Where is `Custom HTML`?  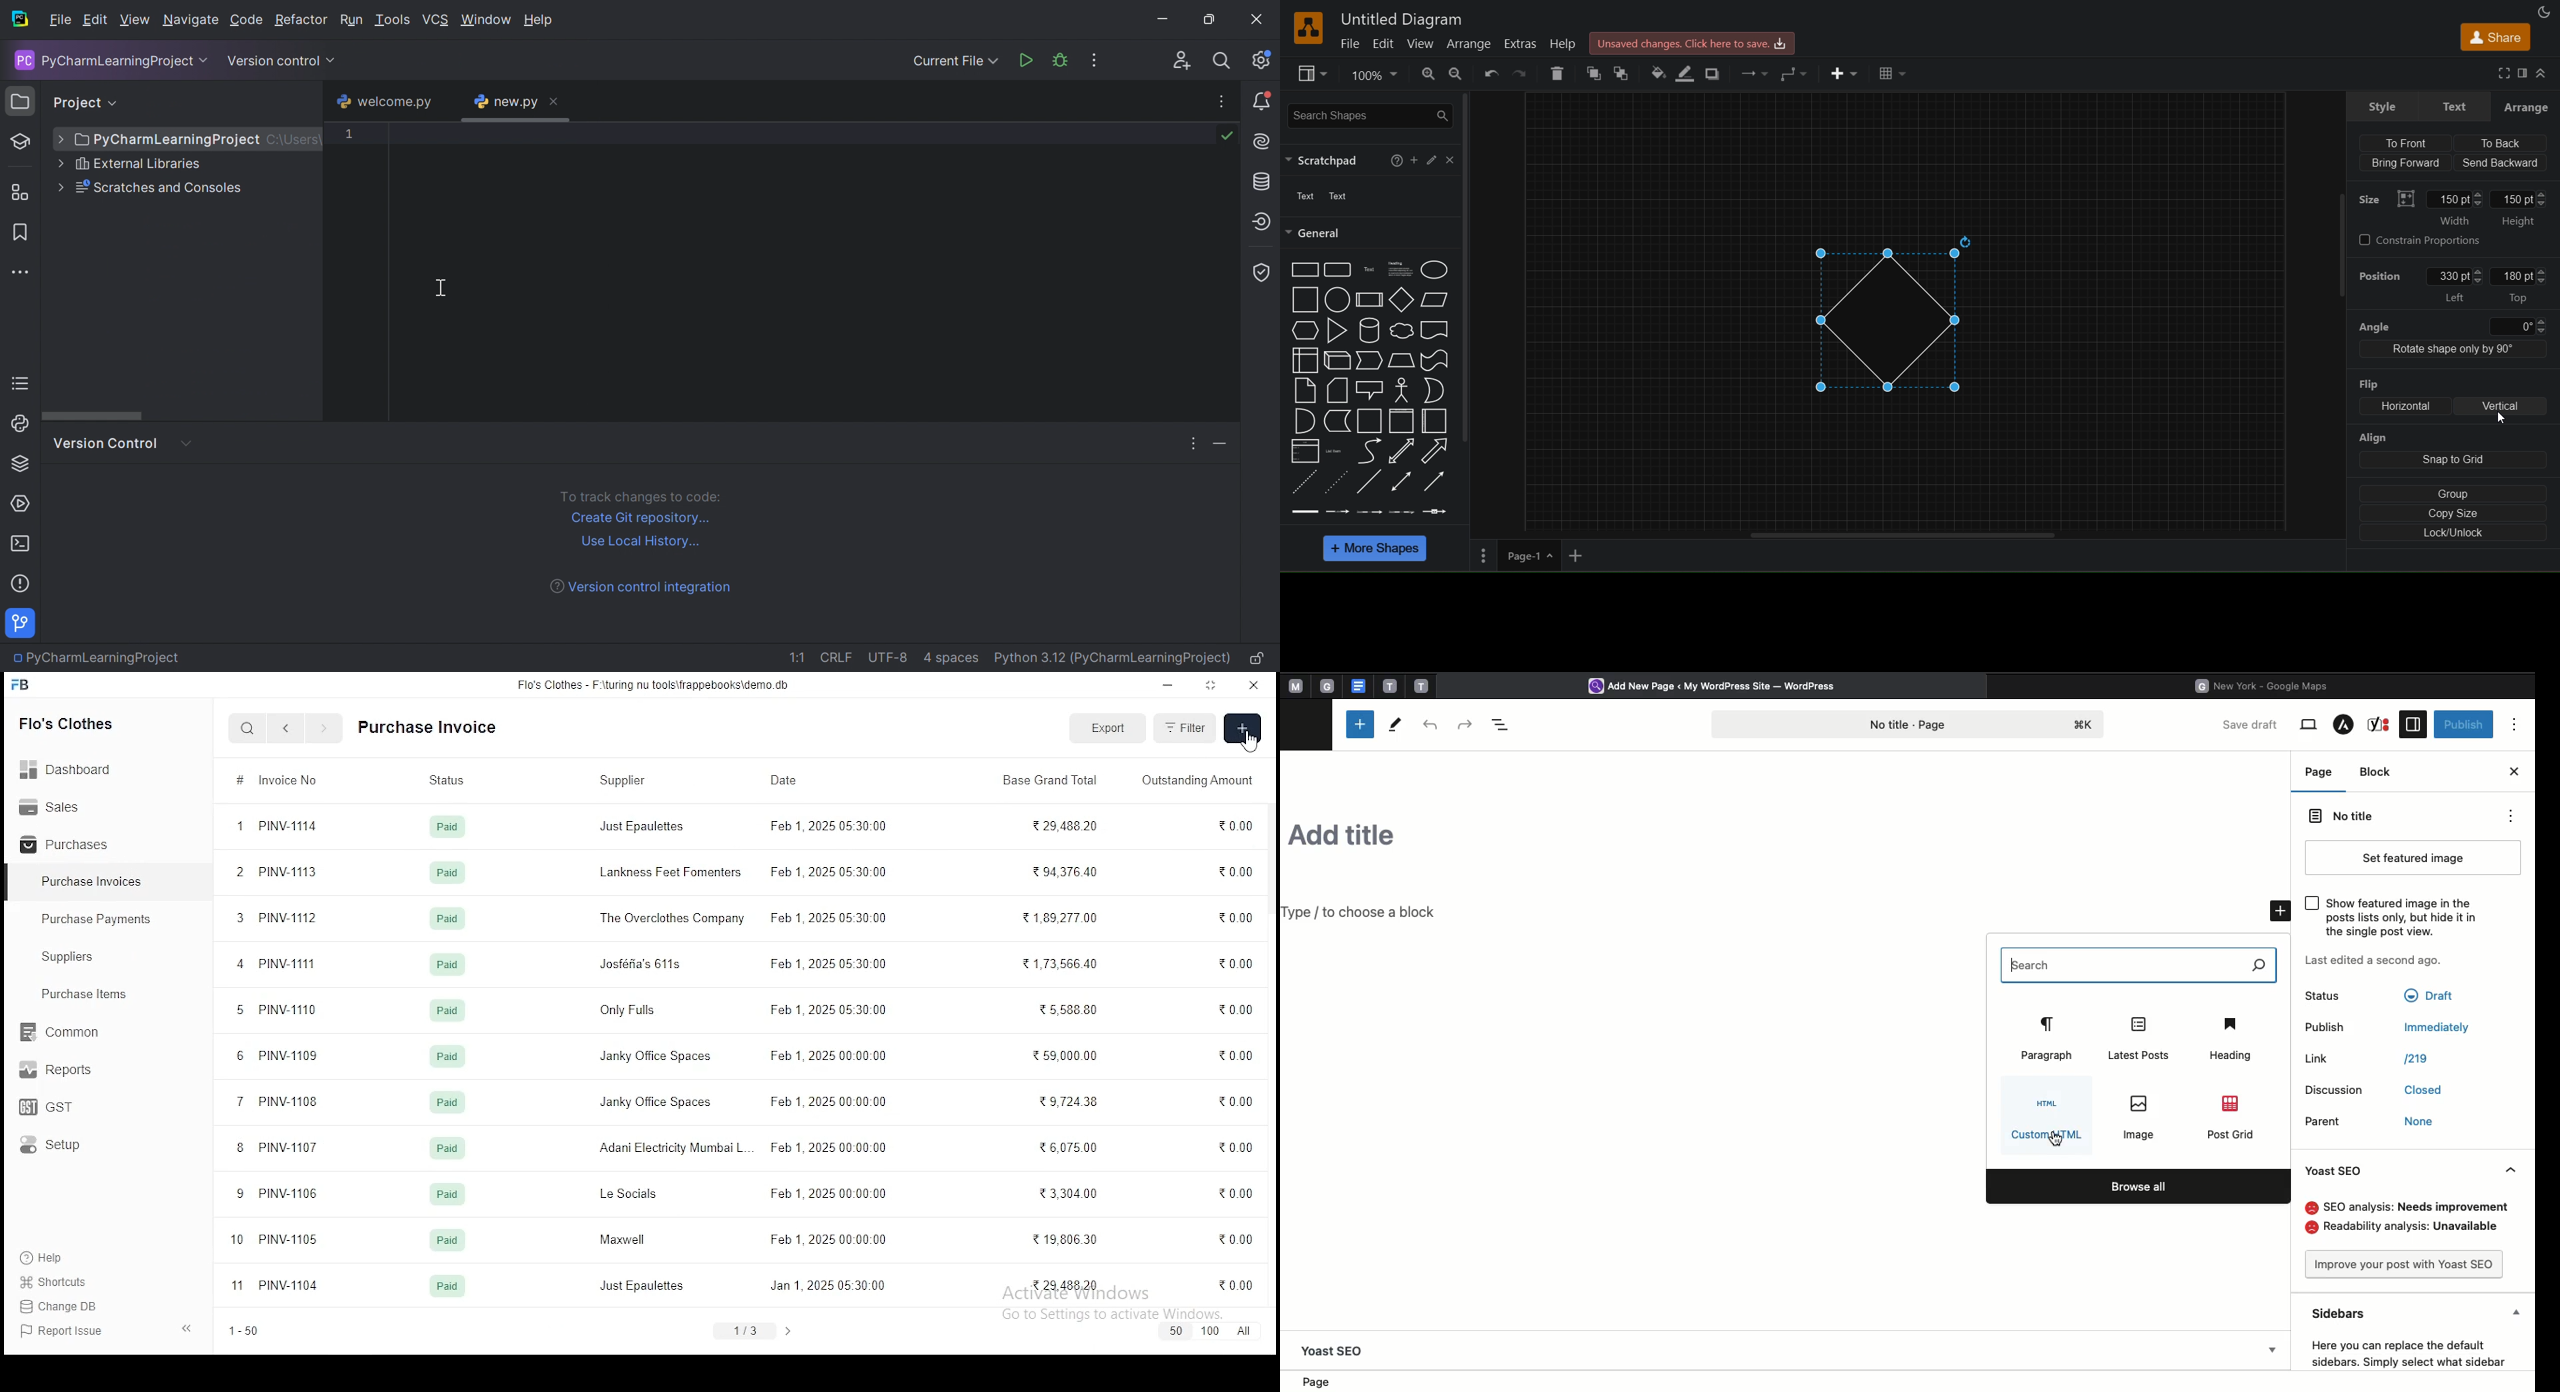
Custom HTML is located at coordinates (2047, 1119).